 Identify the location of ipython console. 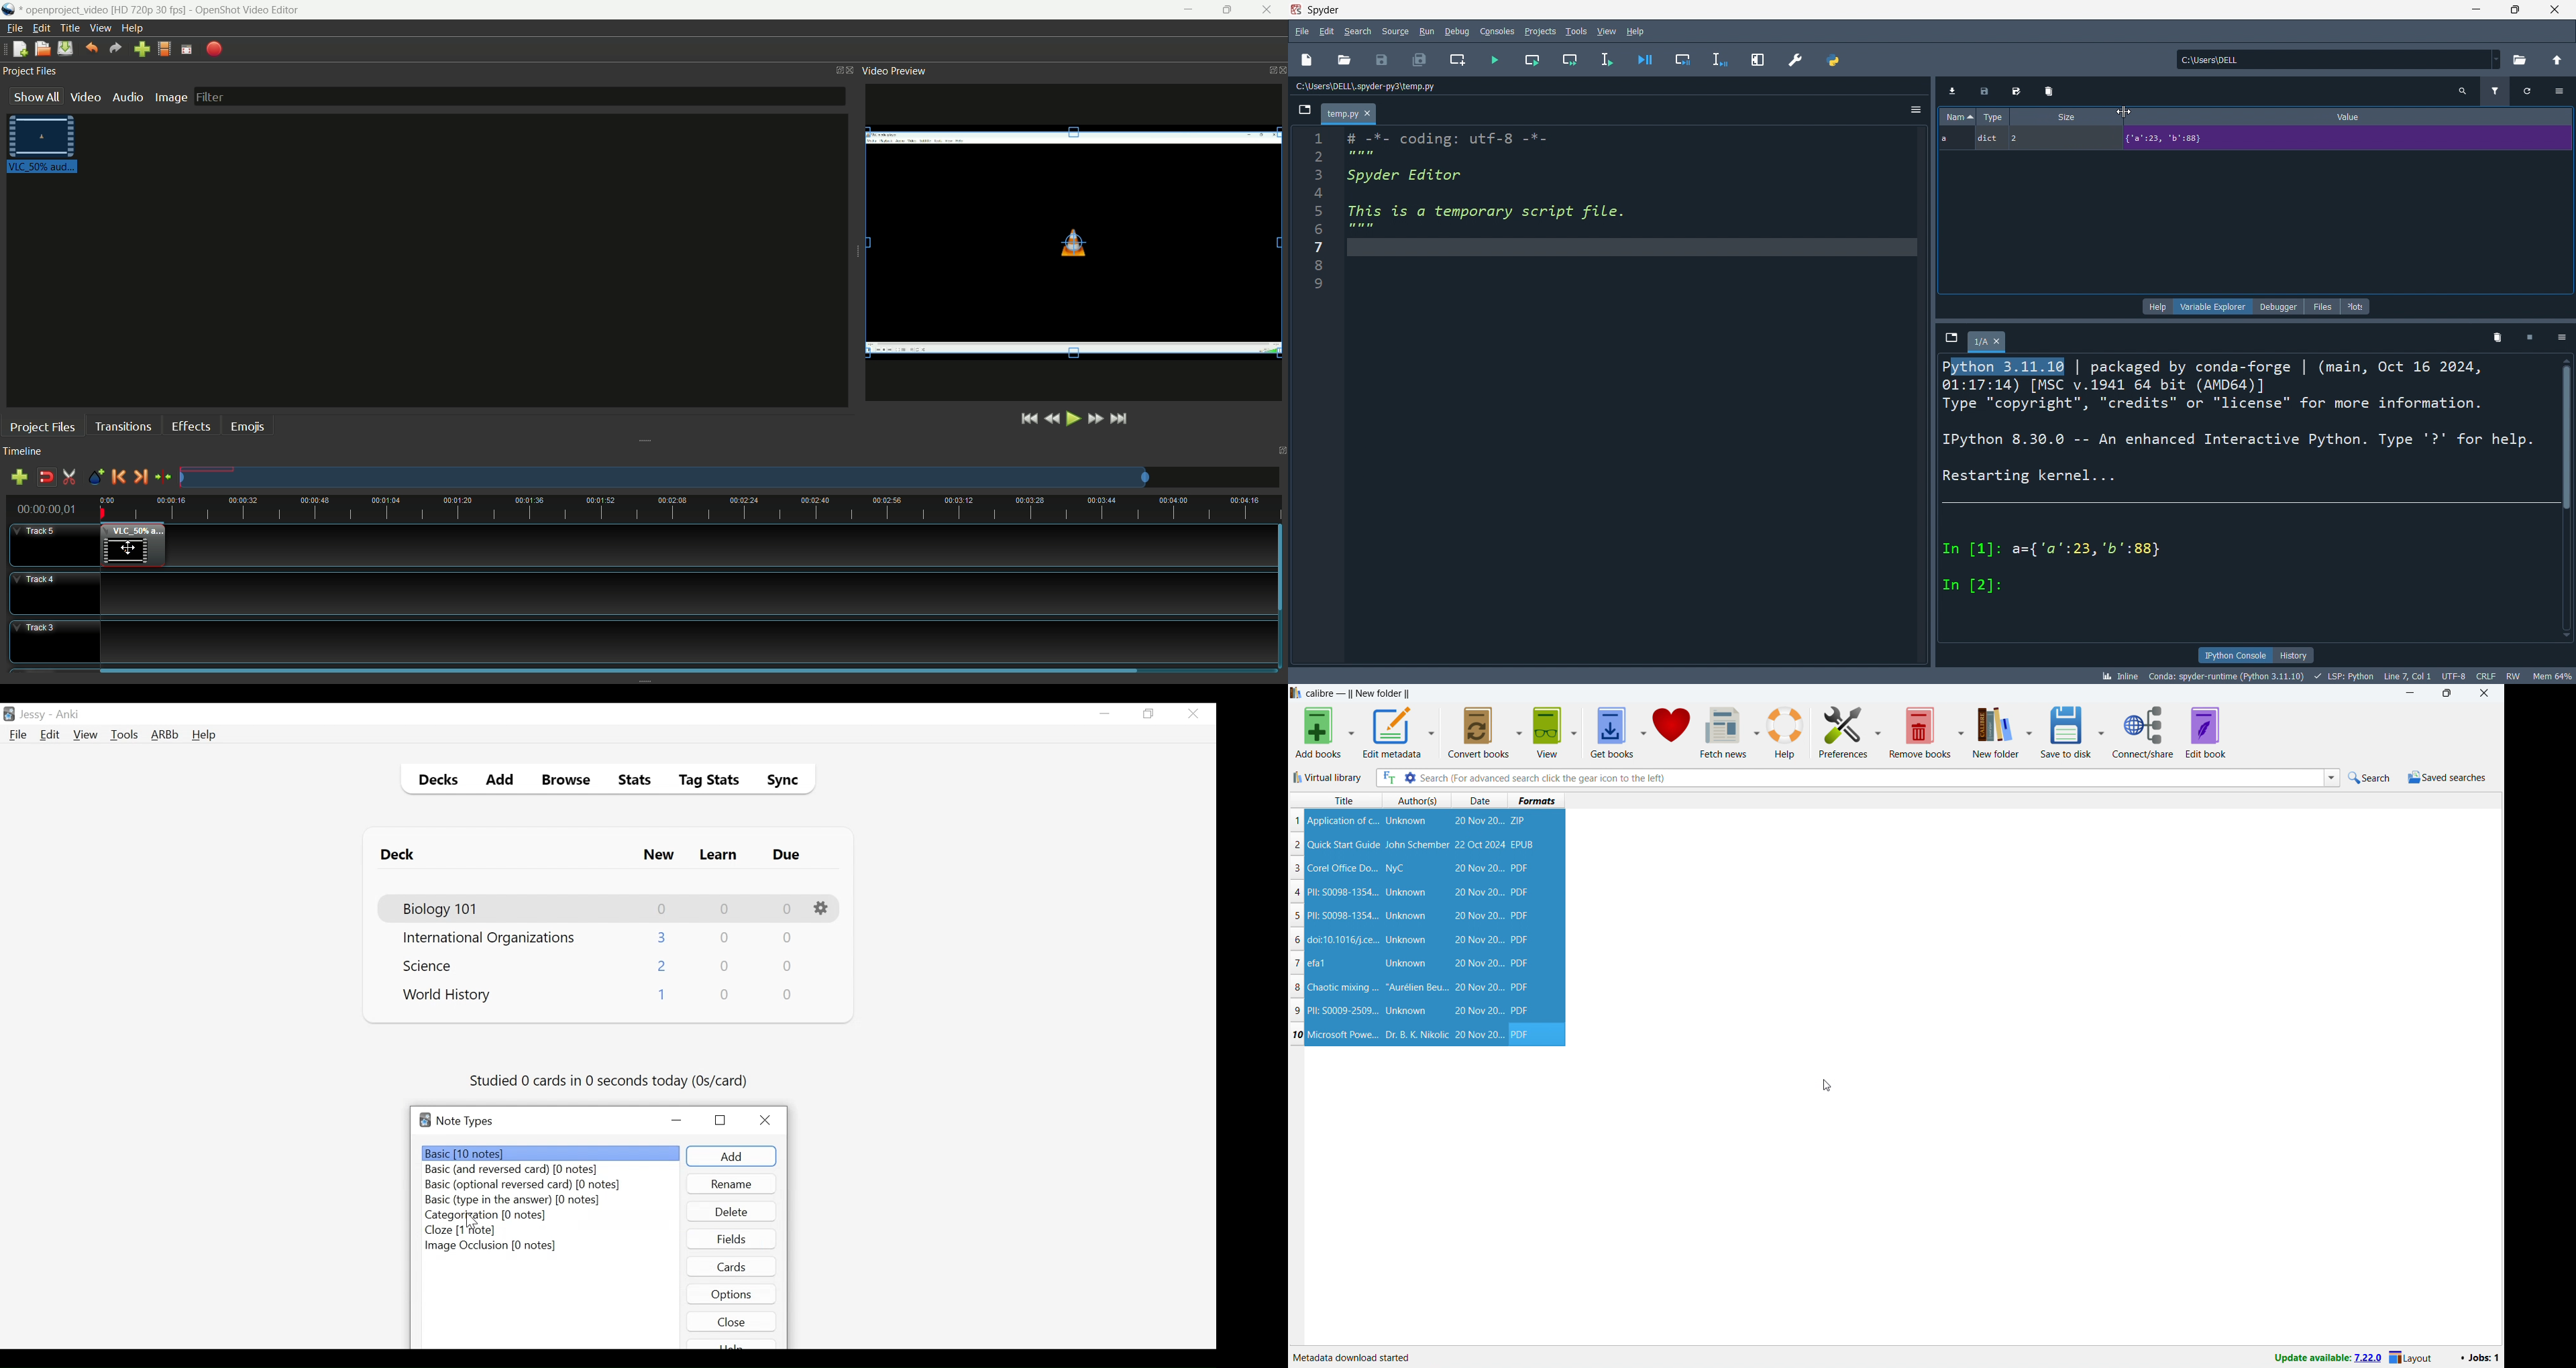
(2233, 655).